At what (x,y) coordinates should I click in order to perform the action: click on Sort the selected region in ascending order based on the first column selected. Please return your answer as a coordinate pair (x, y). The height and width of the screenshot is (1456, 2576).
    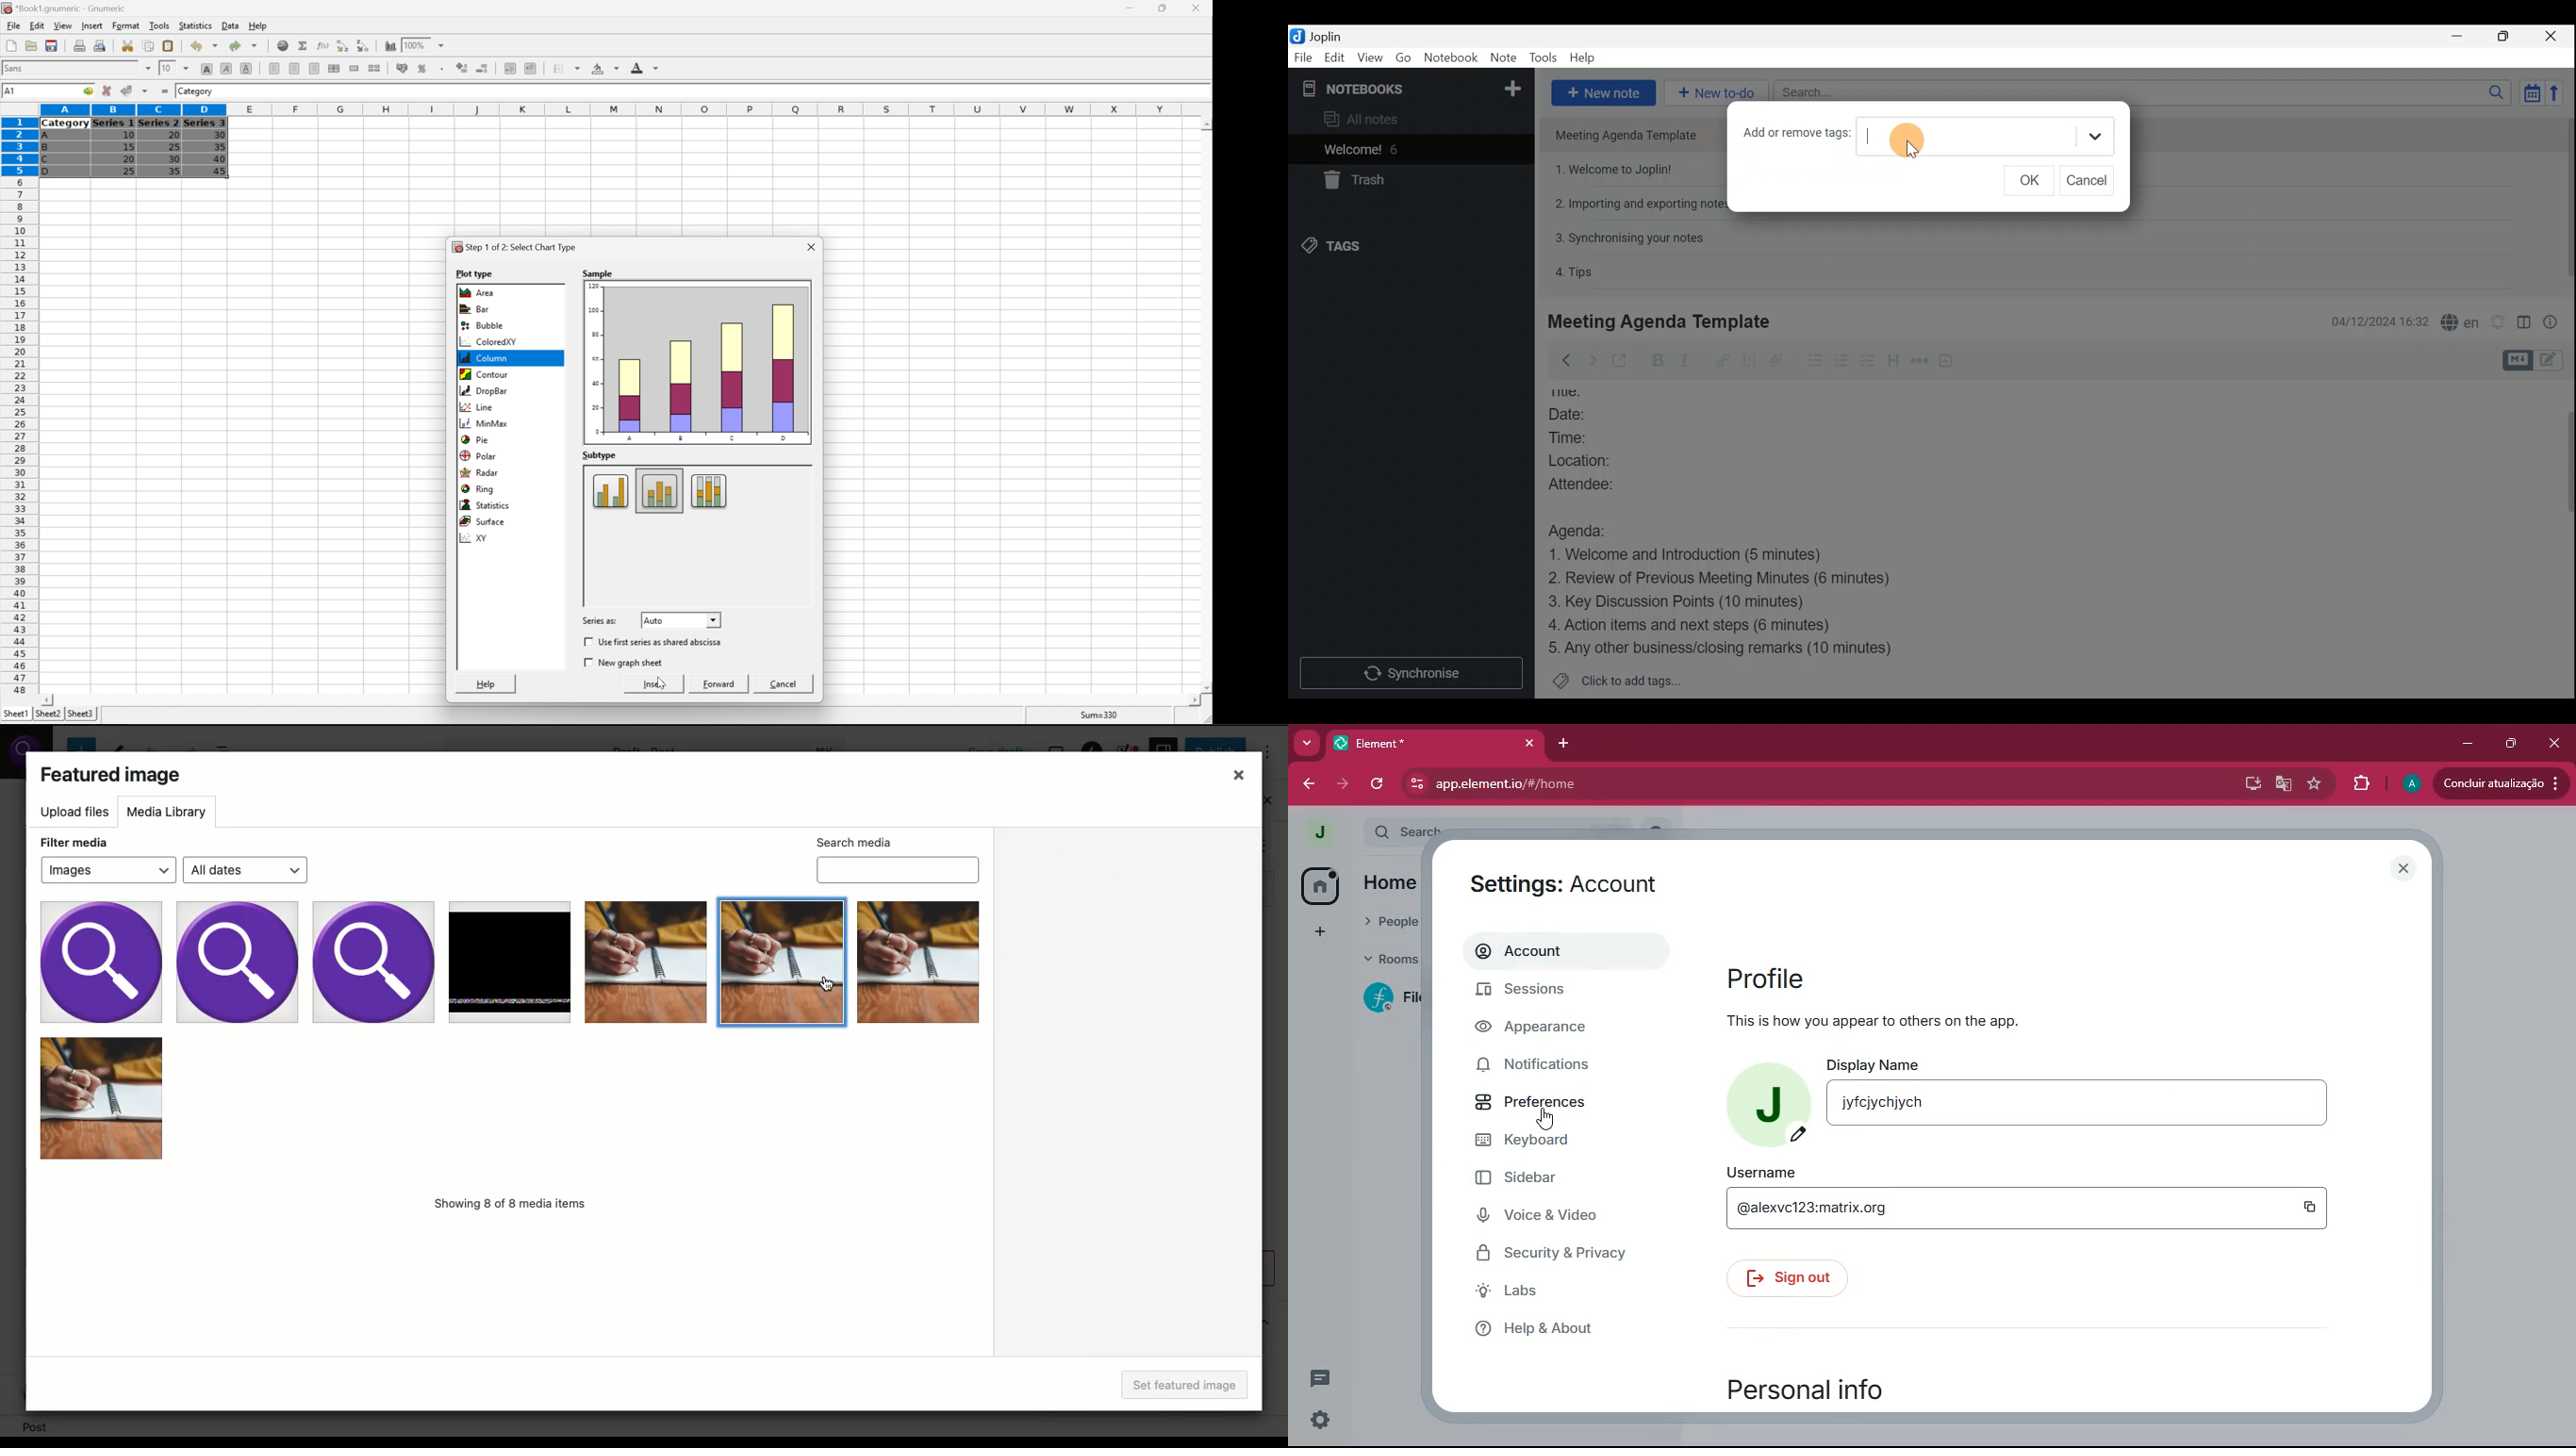
    Looking at the image, I should click on (342, 45).